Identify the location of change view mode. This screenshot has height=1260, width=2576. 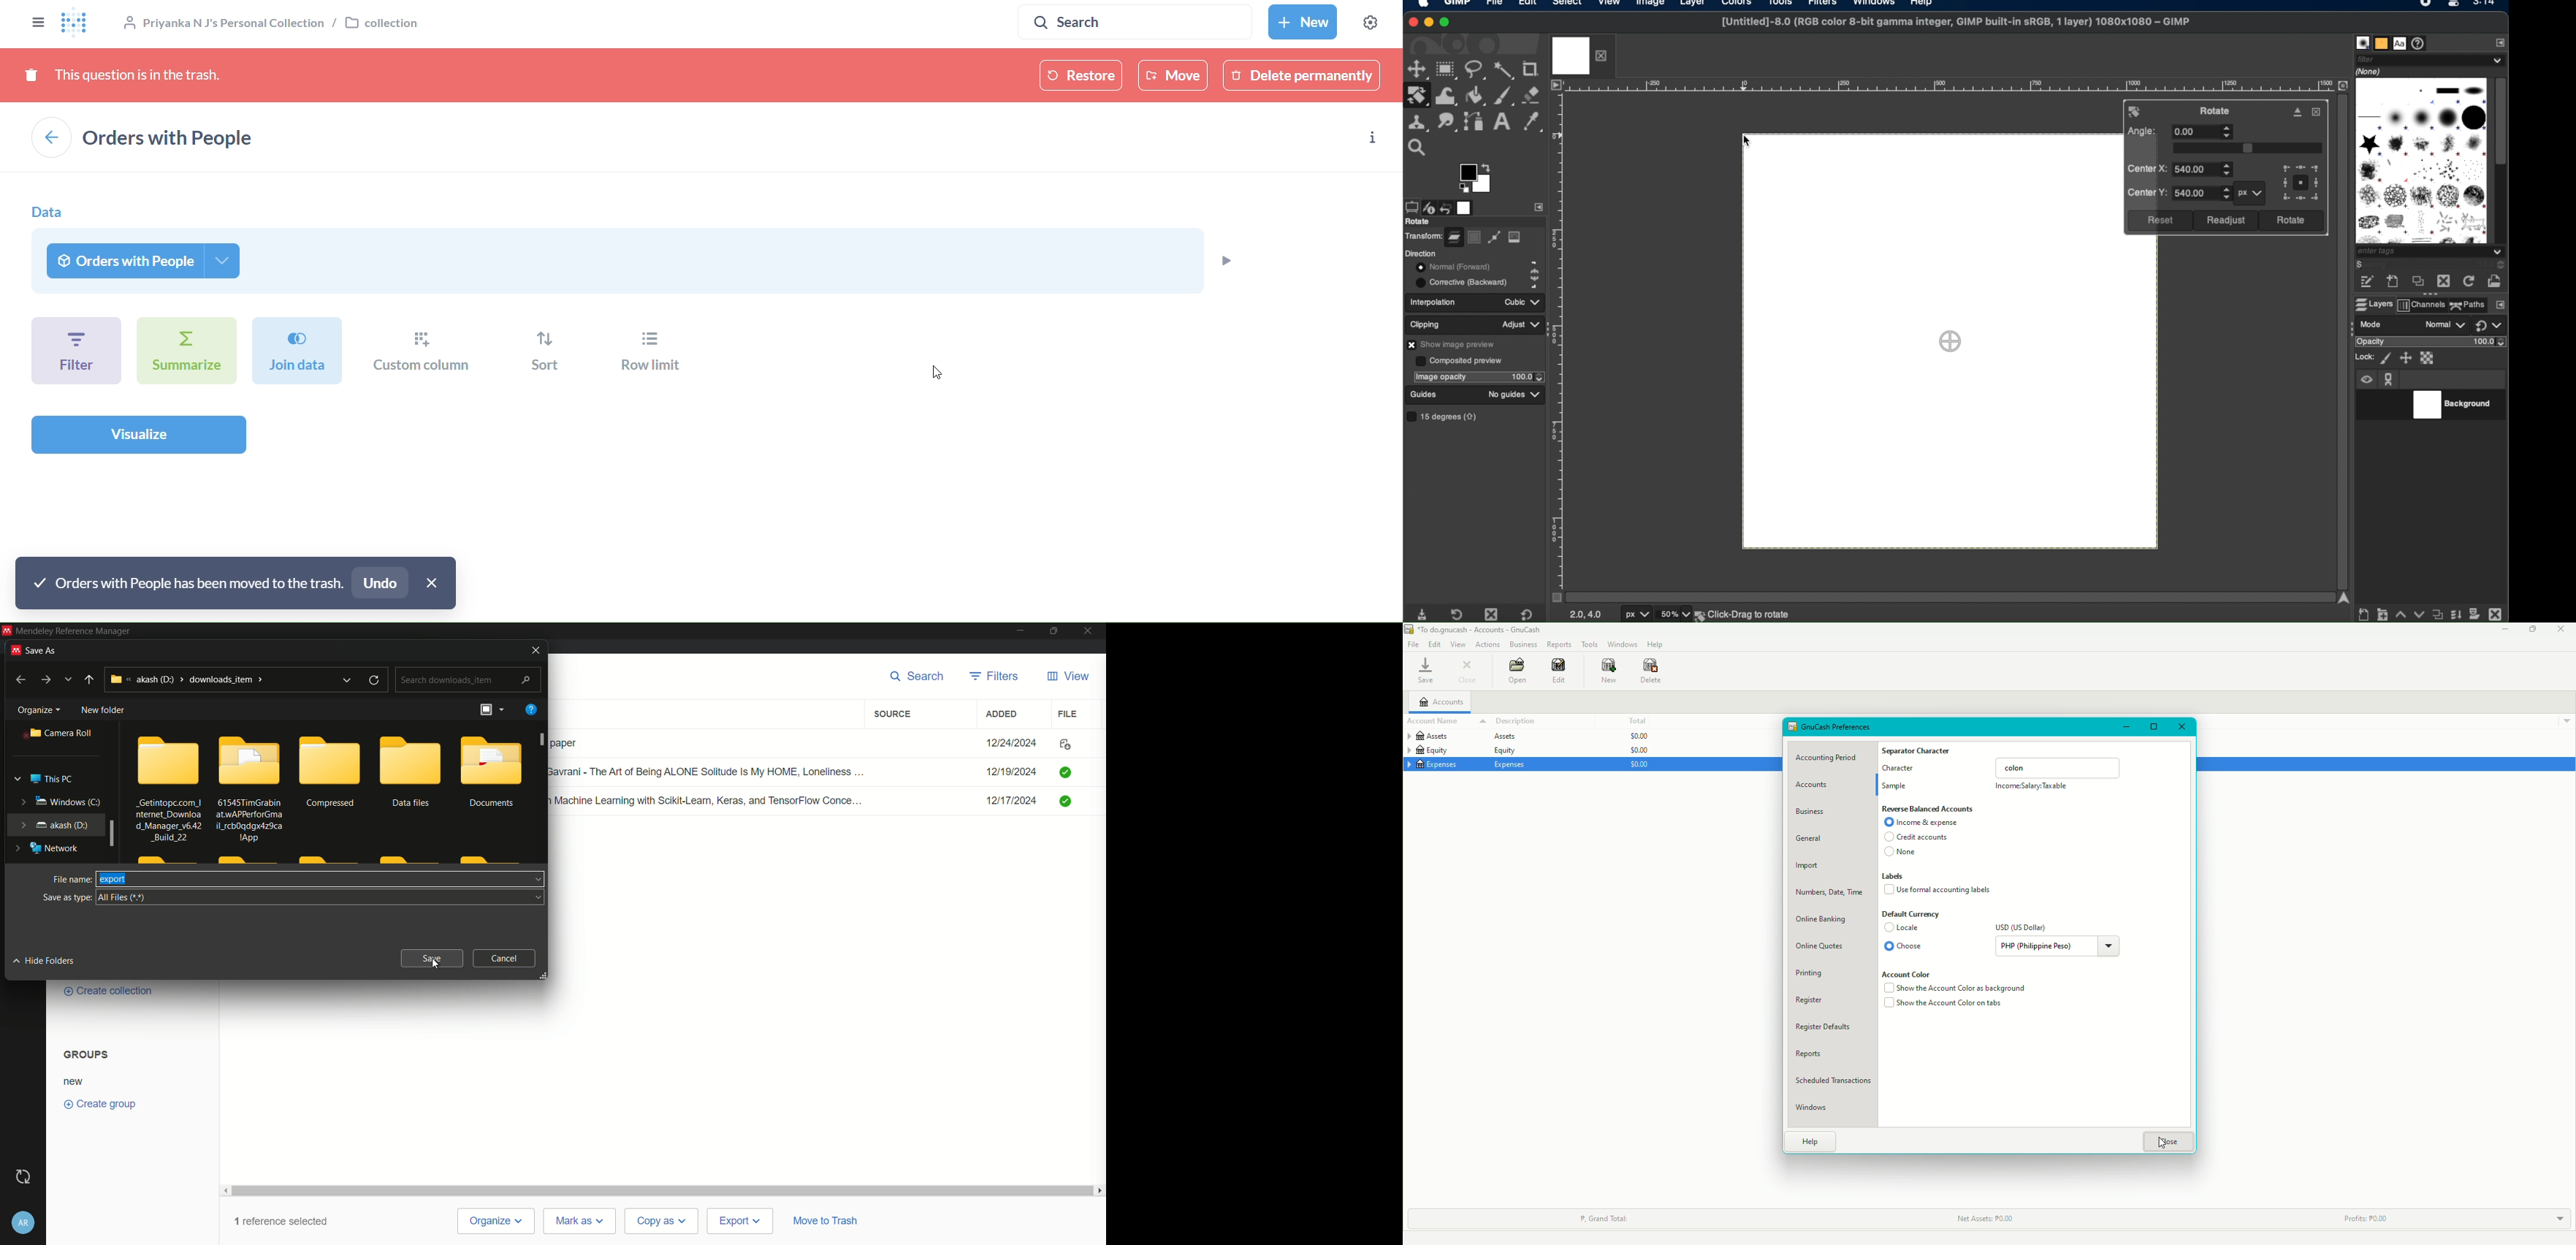
(491, 709).